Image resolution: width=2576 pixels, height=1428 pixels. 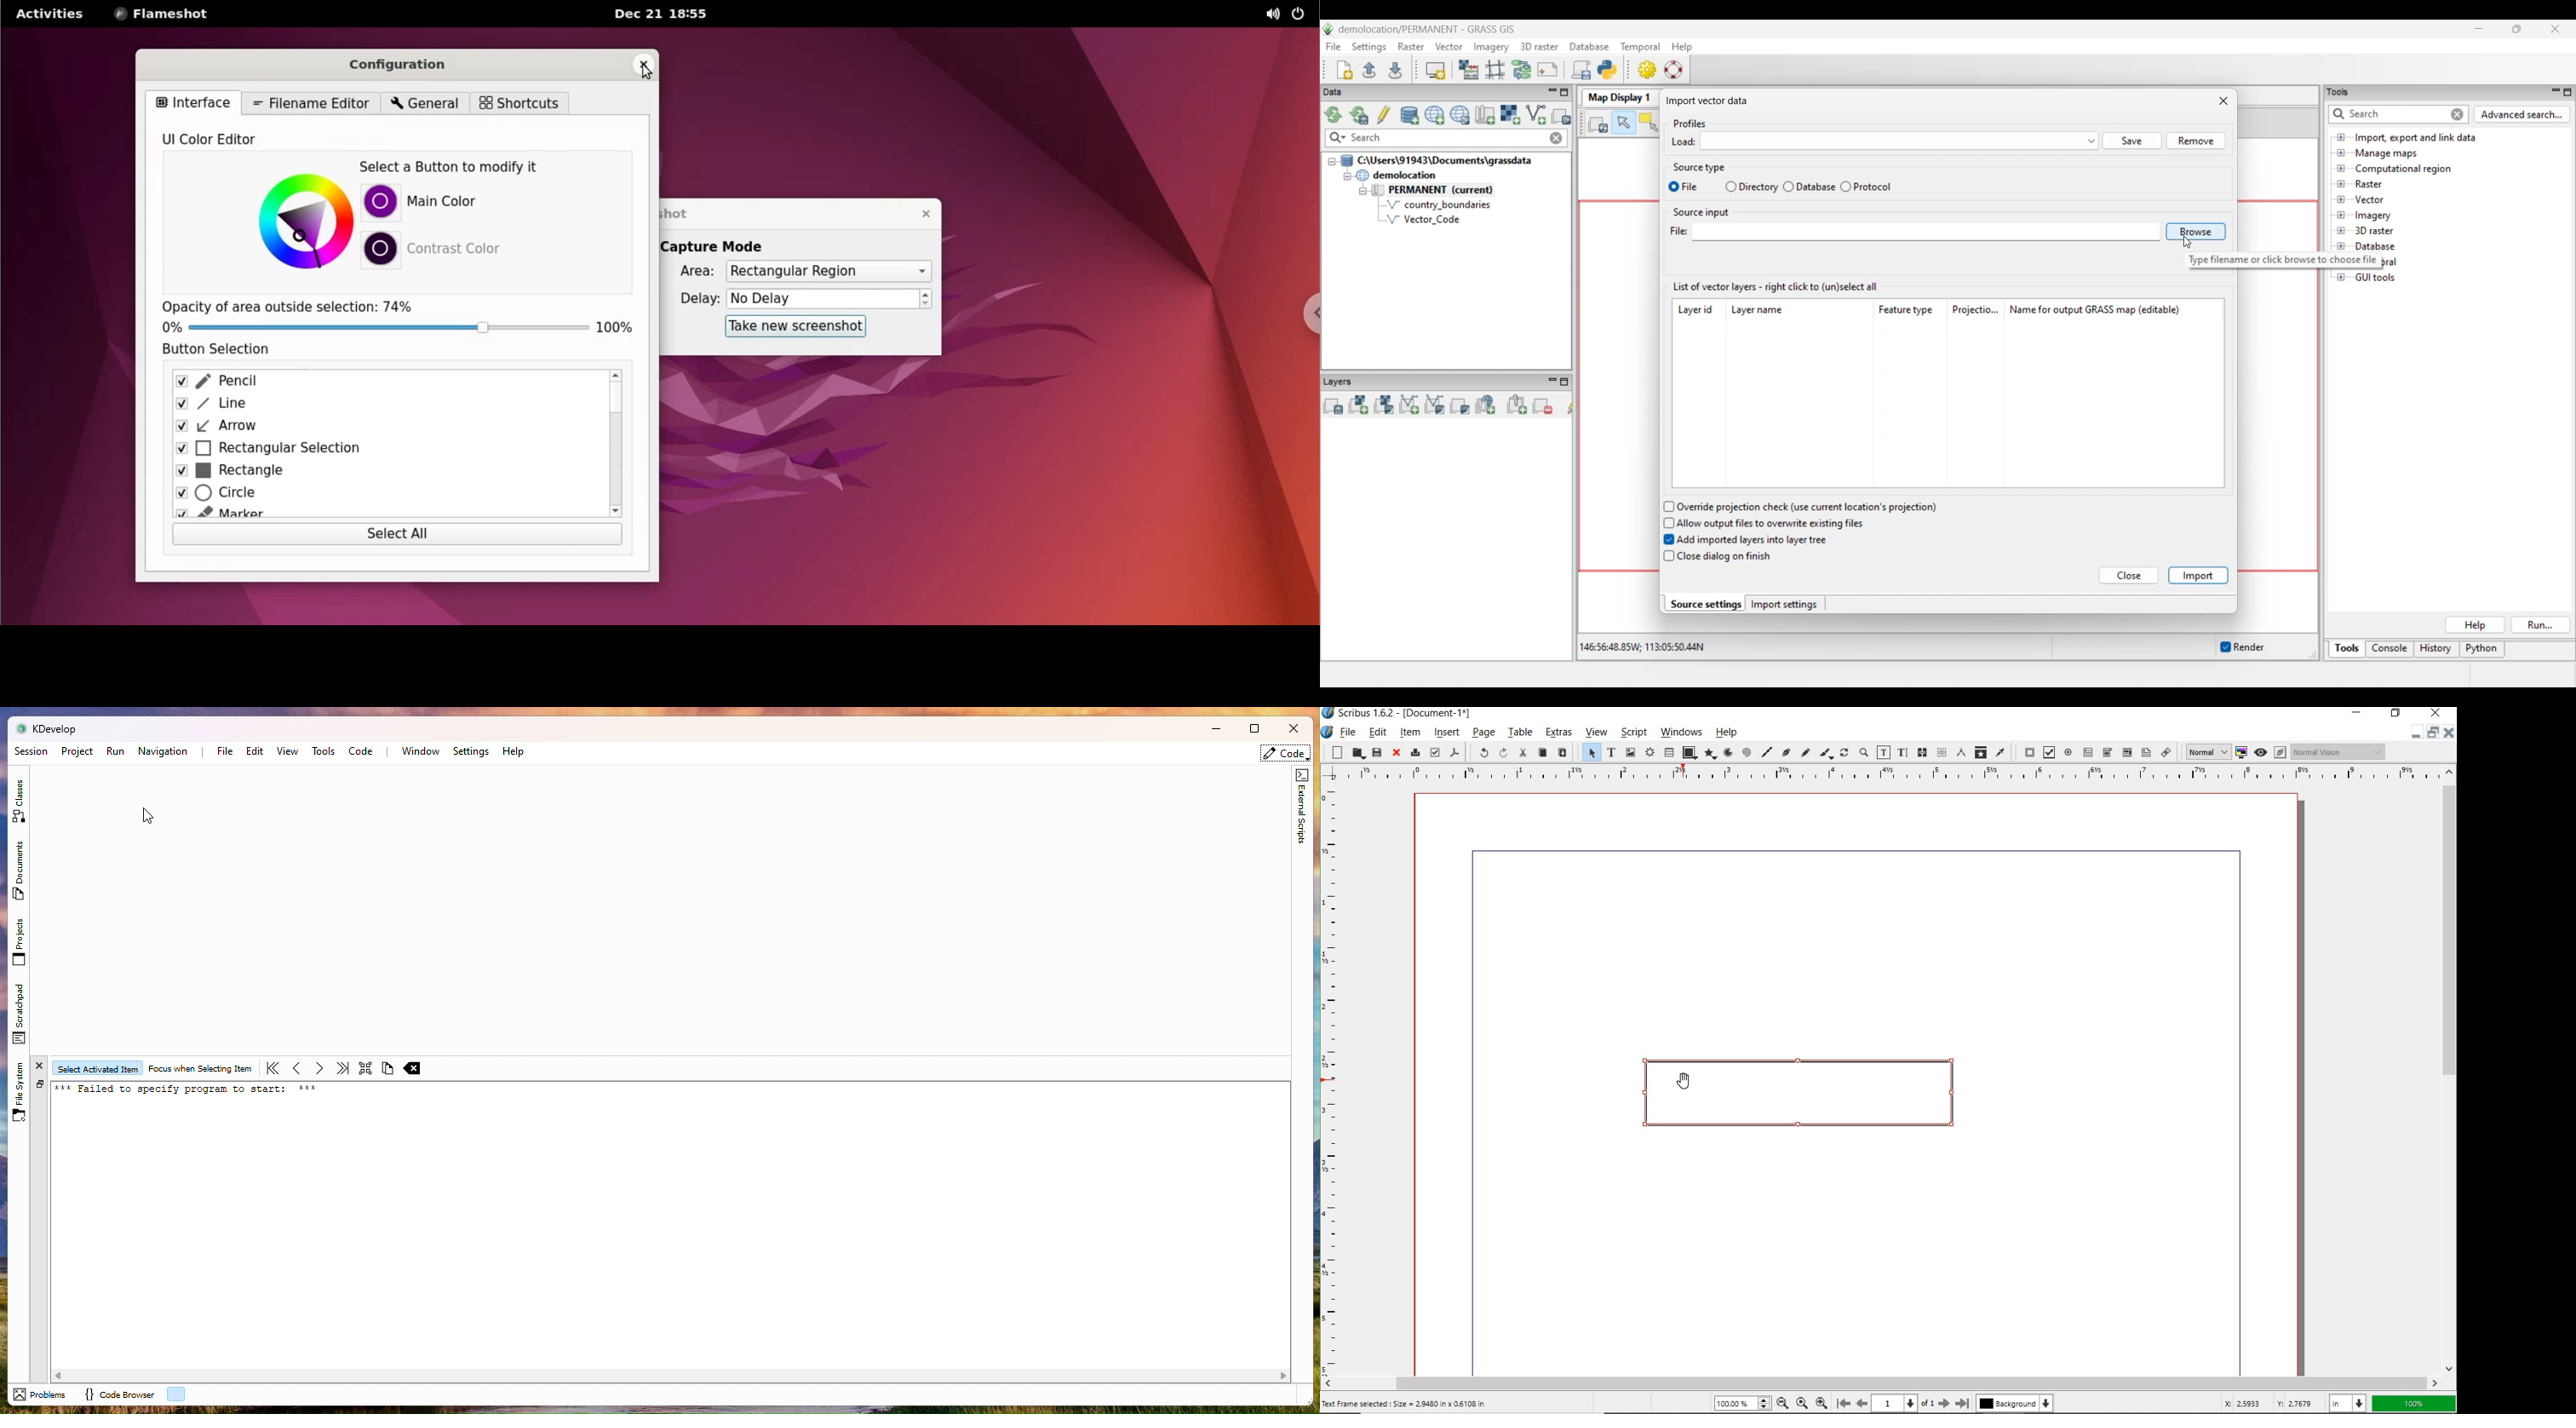 I want to click on help, so click(x=1730, y=732).